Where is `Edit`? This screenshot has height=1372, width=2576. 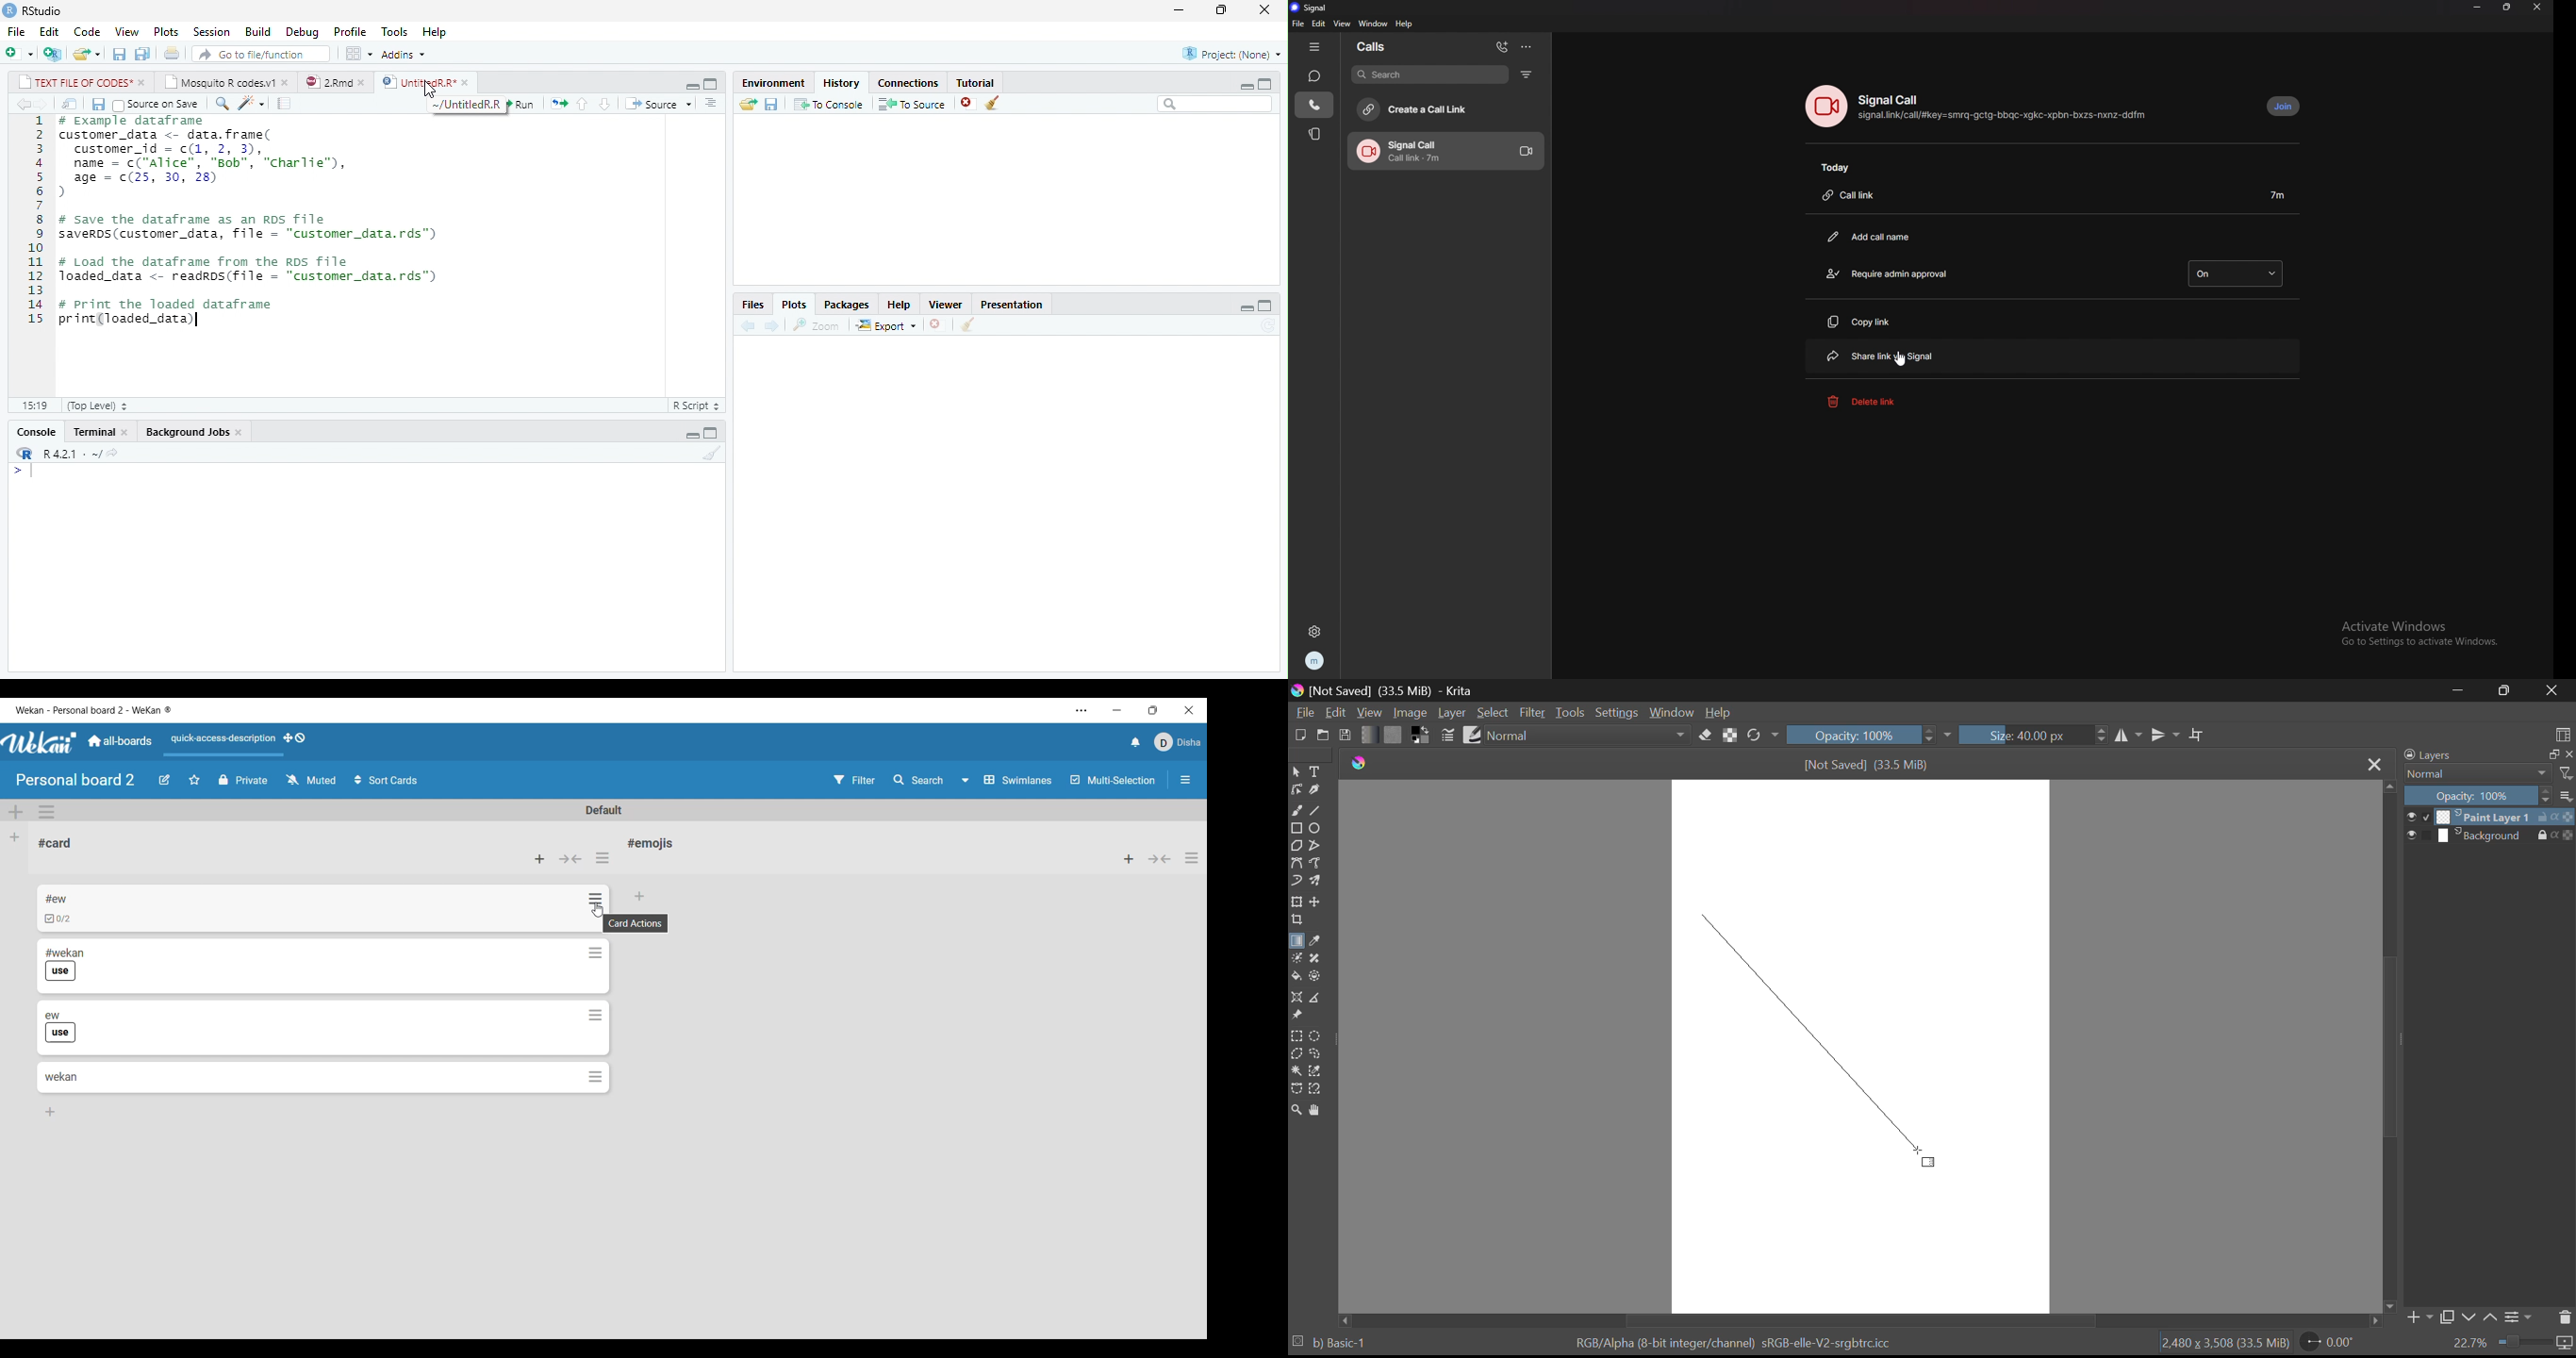
Edit is located at coordinates (164, 780).